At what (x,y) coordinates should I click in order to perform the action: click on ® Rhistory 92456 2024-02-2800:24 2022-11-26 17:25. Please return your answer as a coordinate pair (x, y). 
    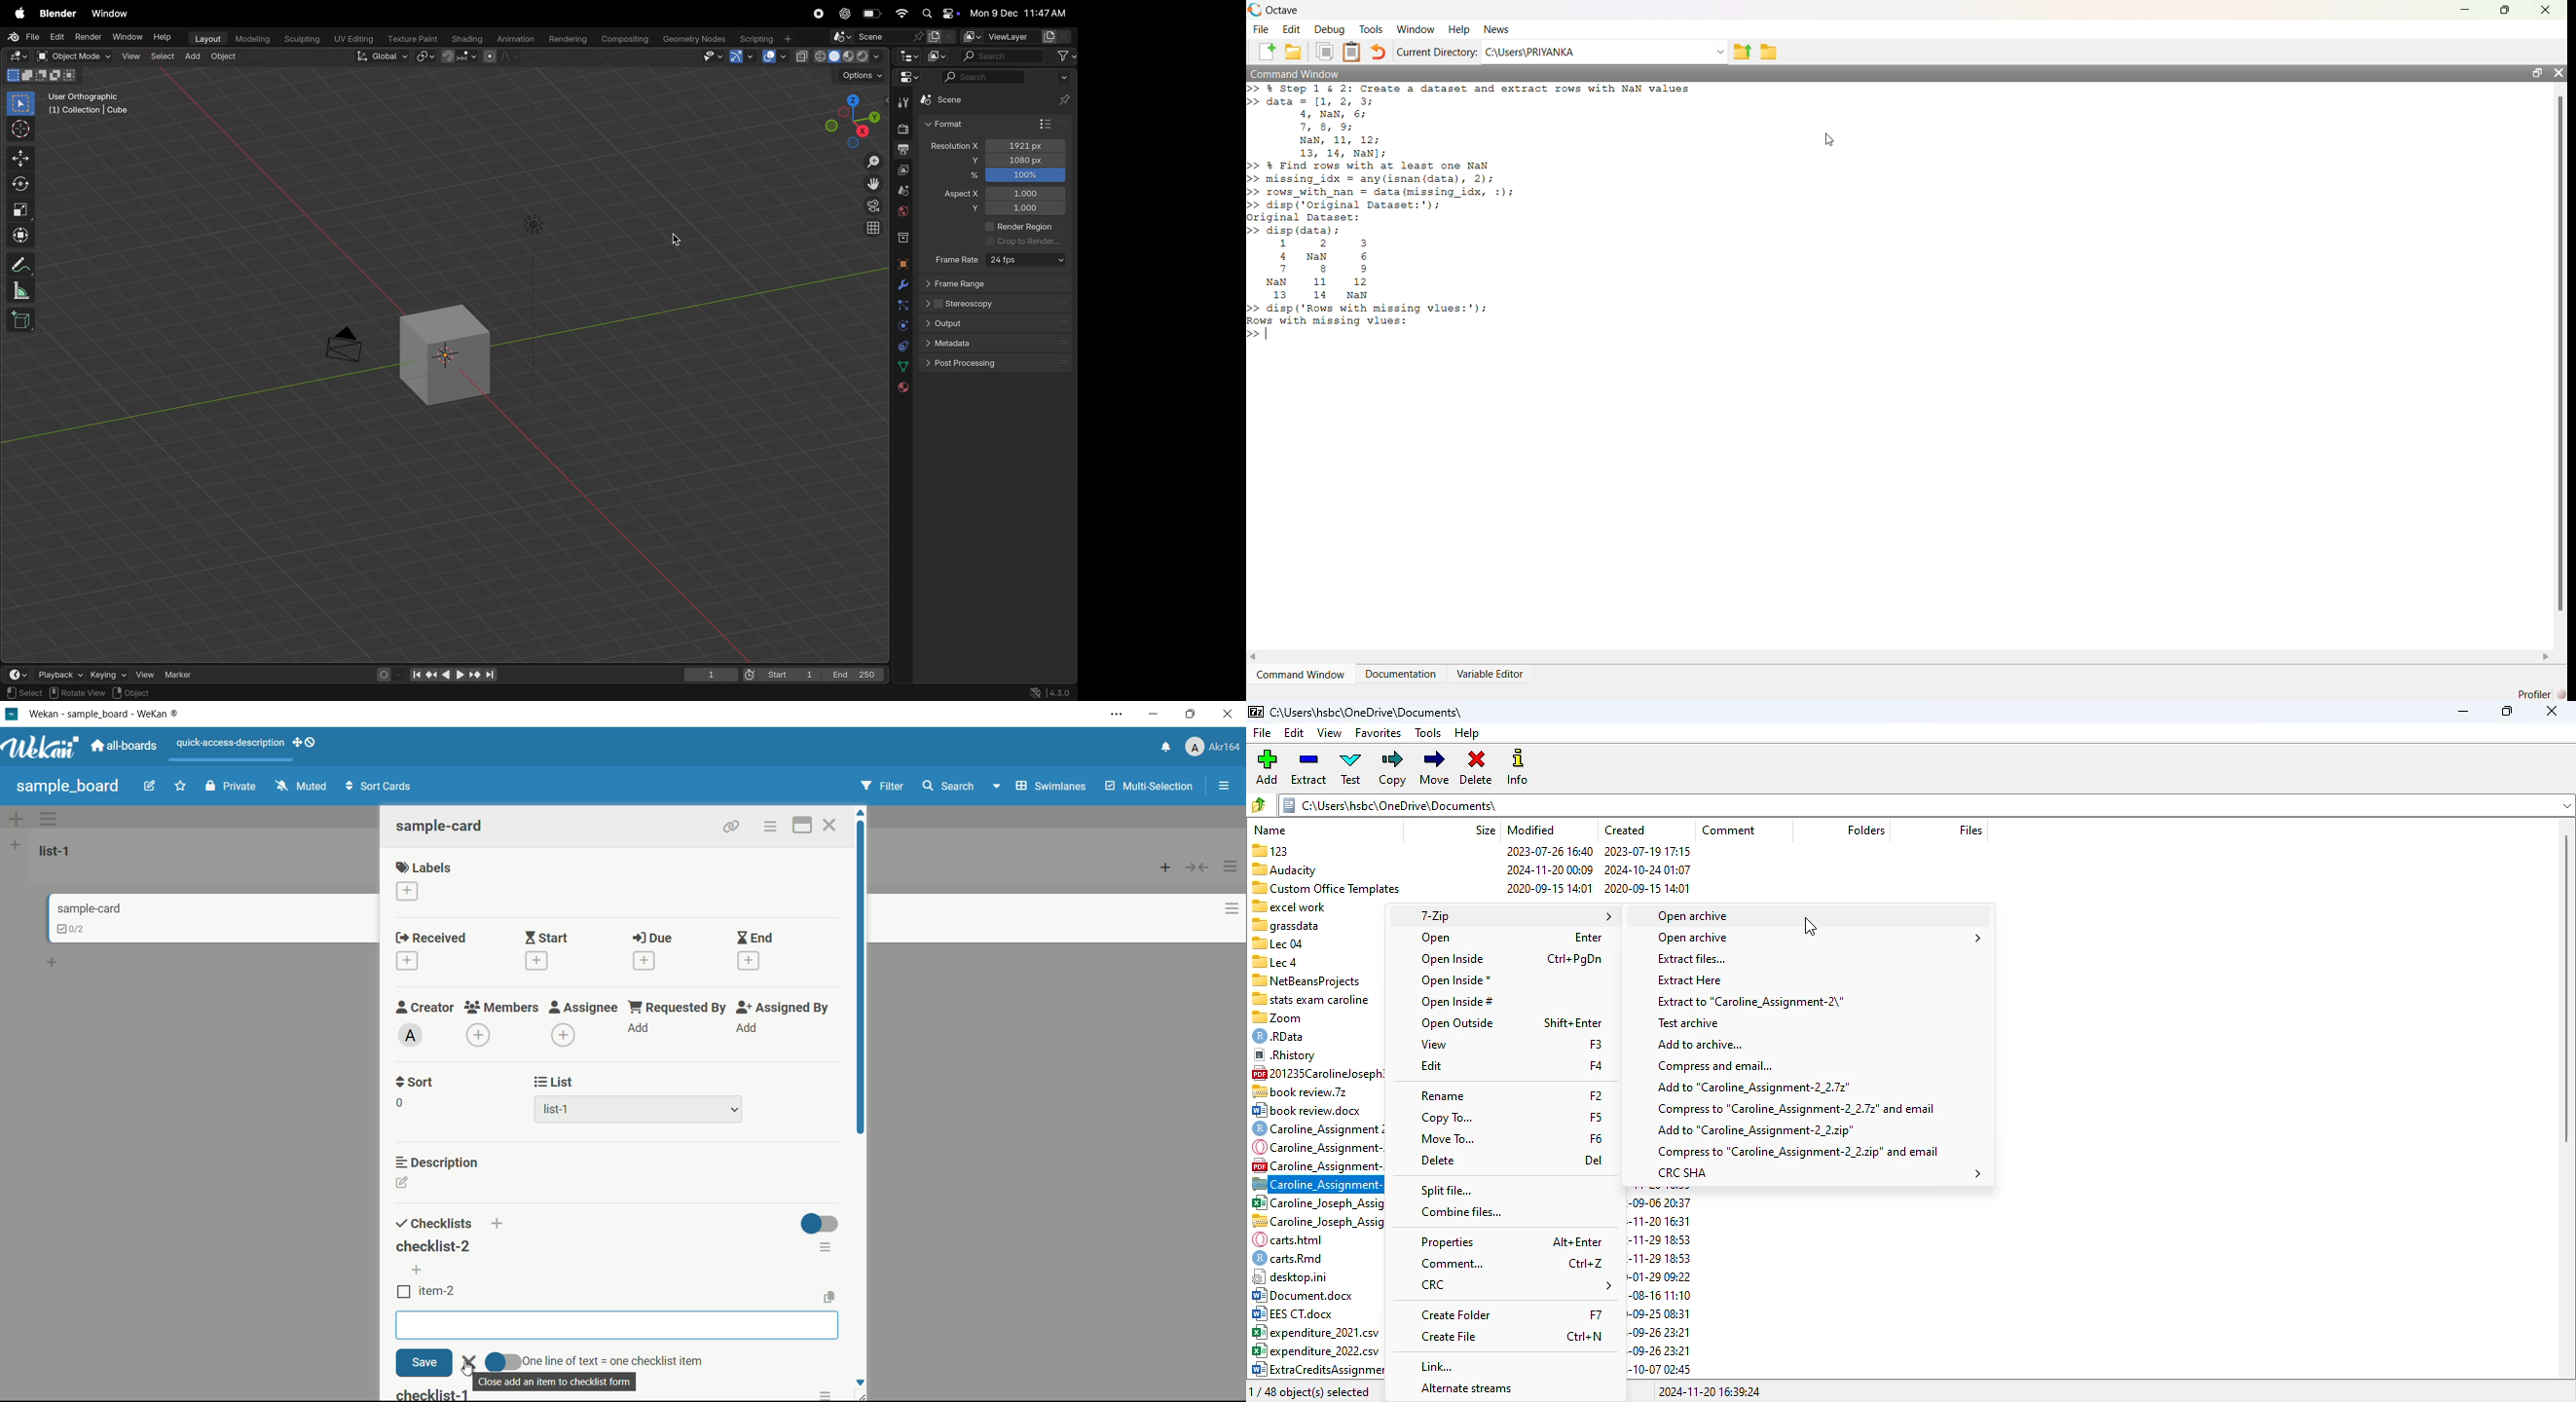
    Looking at the image, I should click on (1315, 1053).